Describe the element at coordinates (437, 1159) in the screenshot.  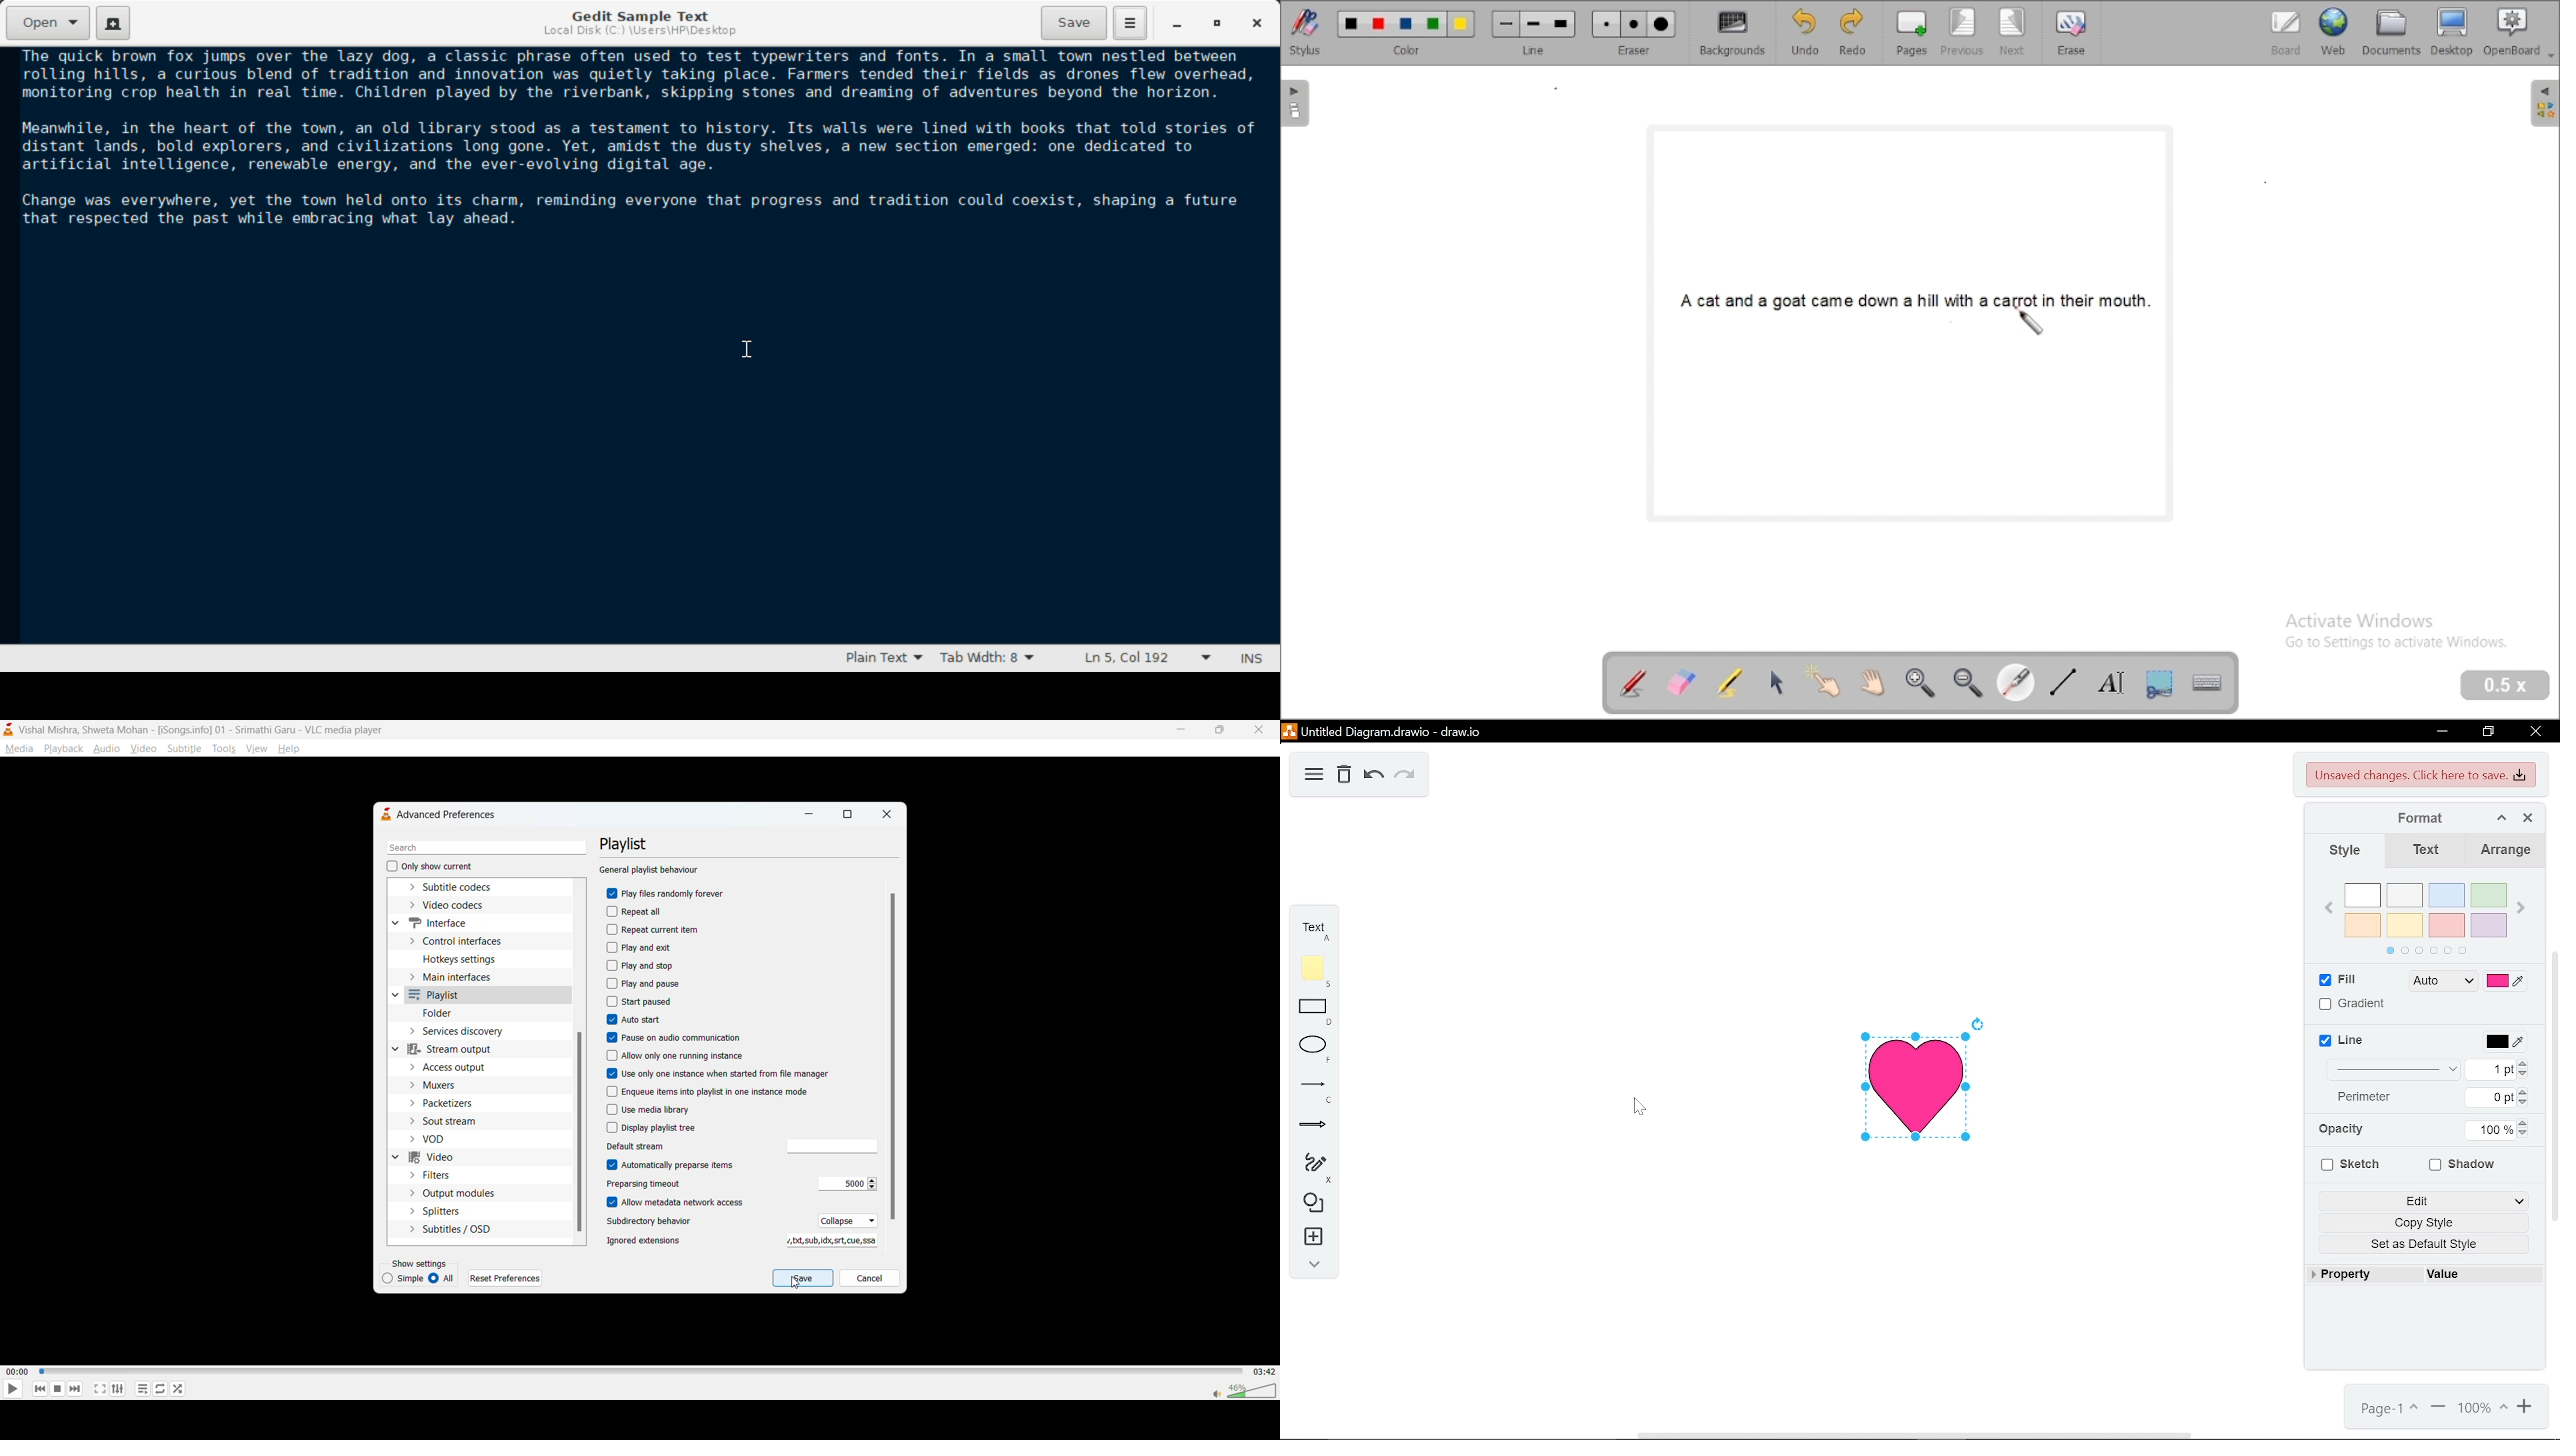
I see `video` at that location.